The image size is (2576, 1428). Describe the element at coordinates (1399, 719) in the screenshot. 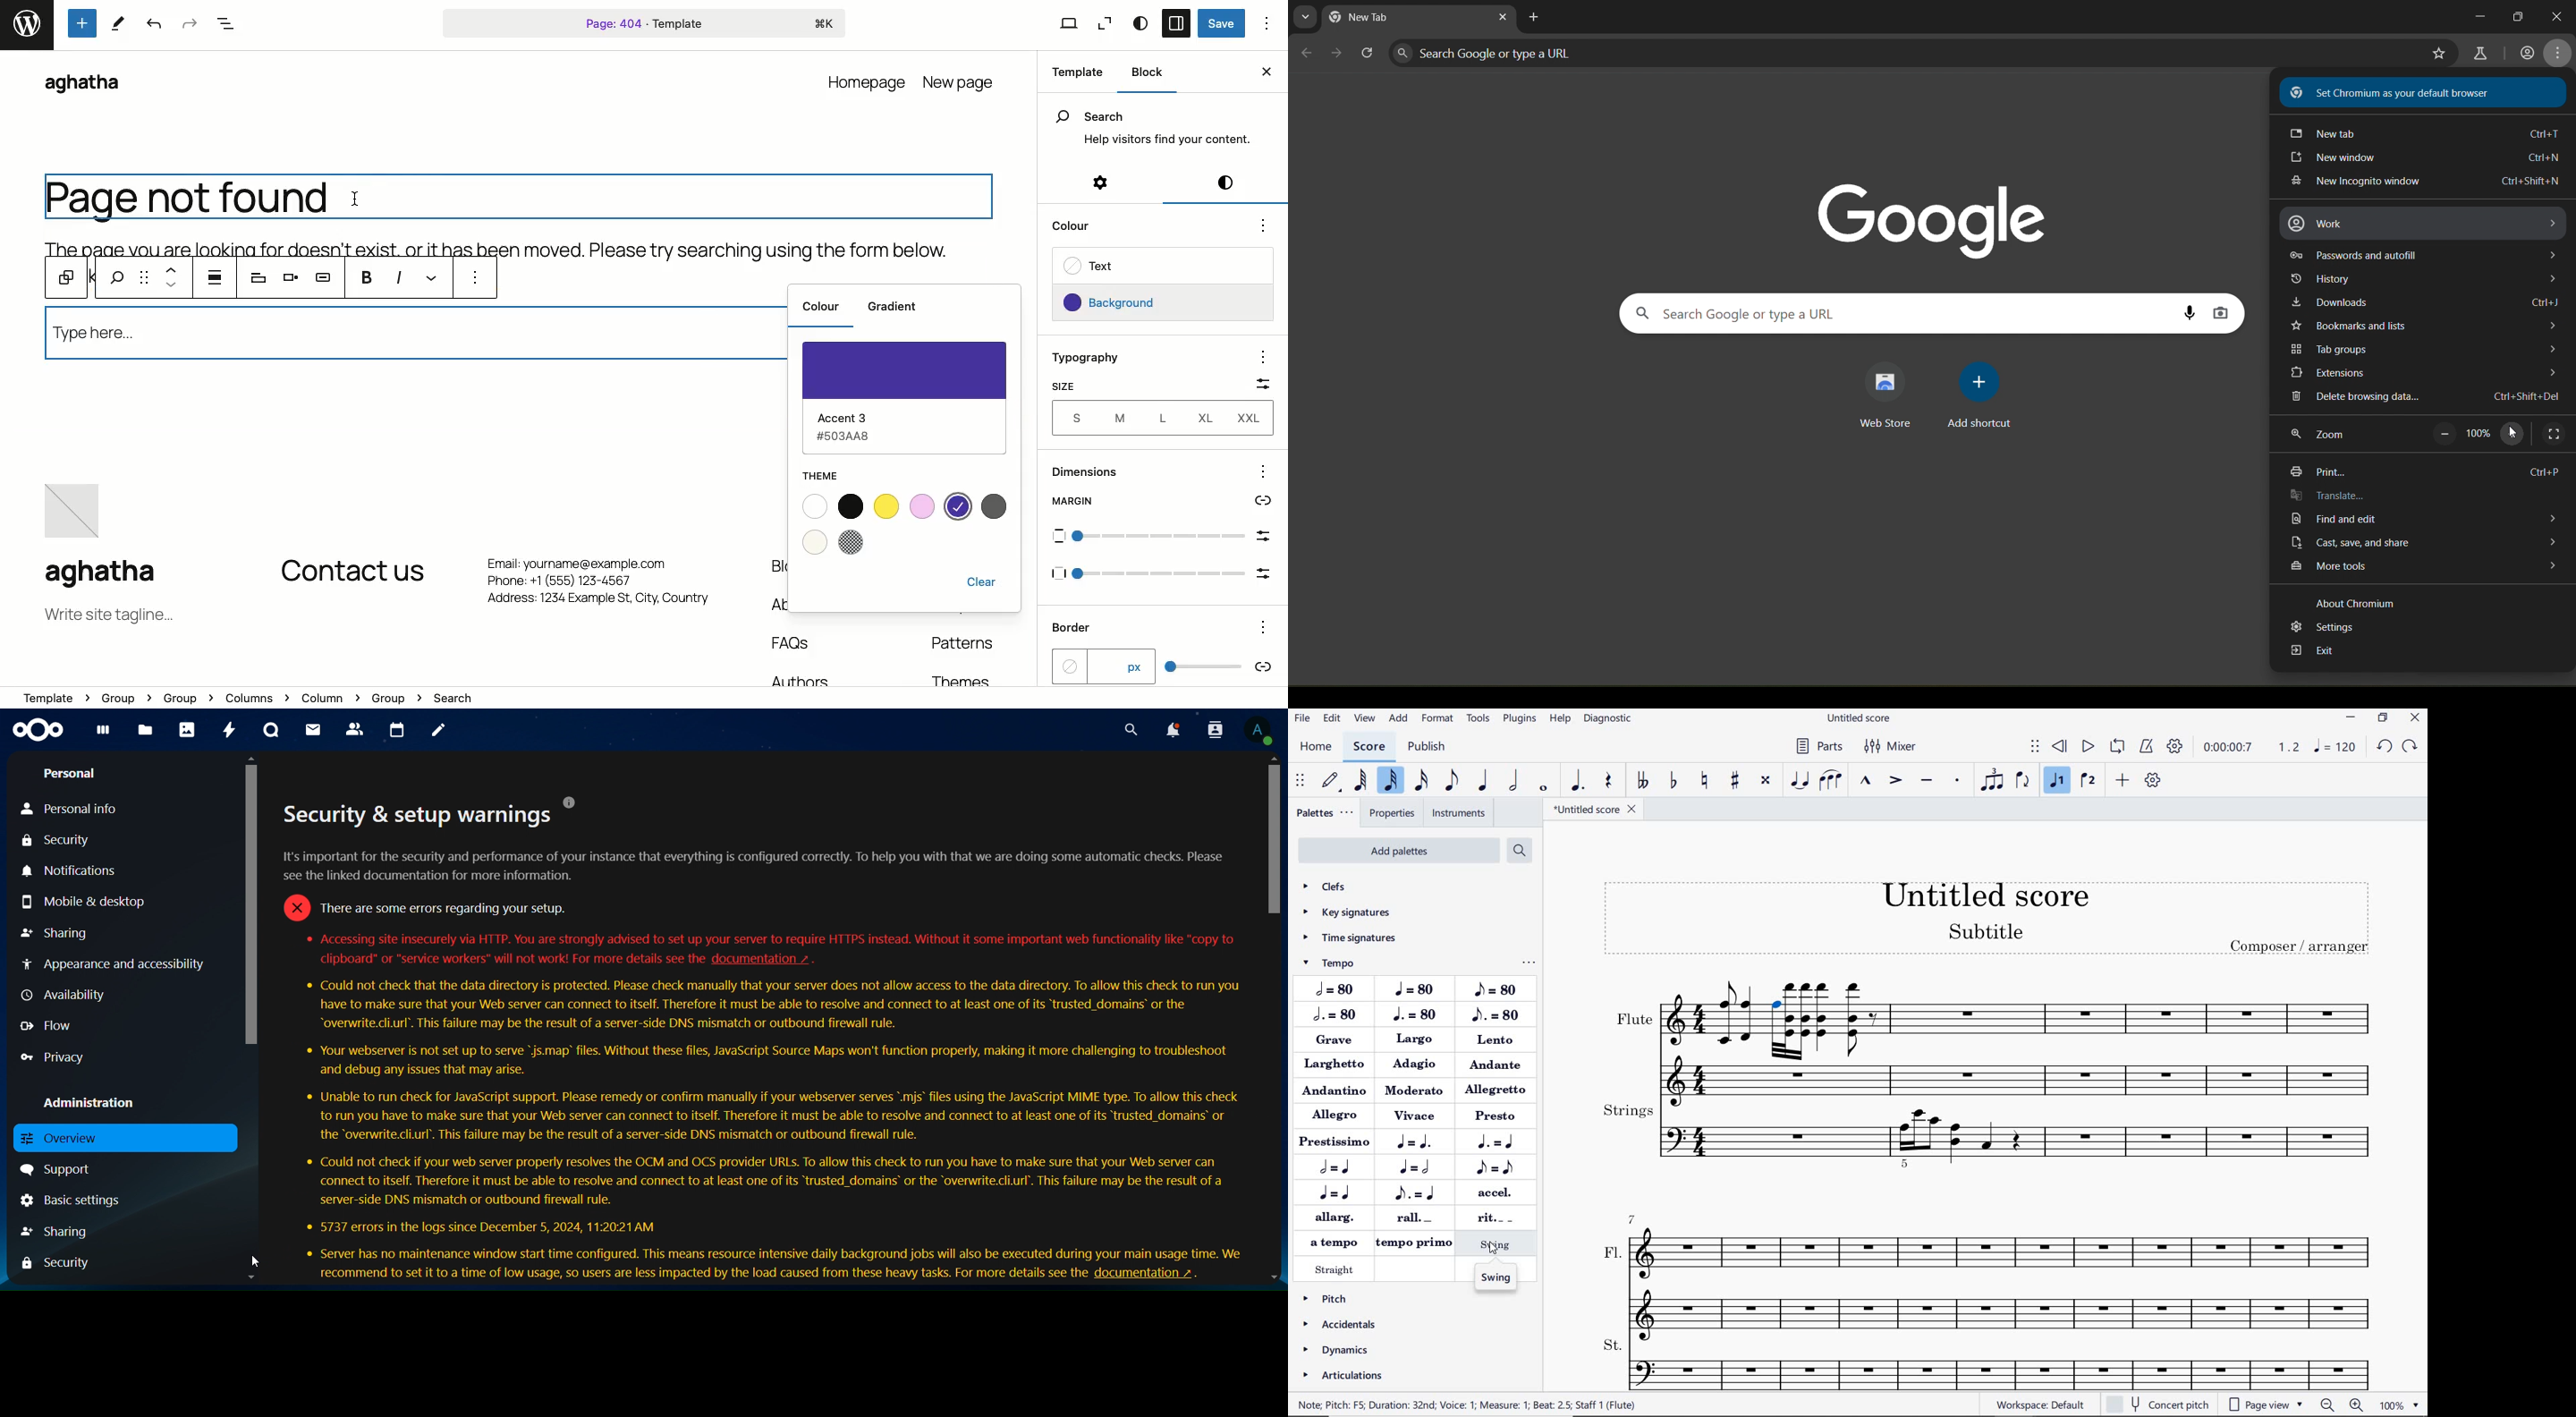

I see `add` at that location.